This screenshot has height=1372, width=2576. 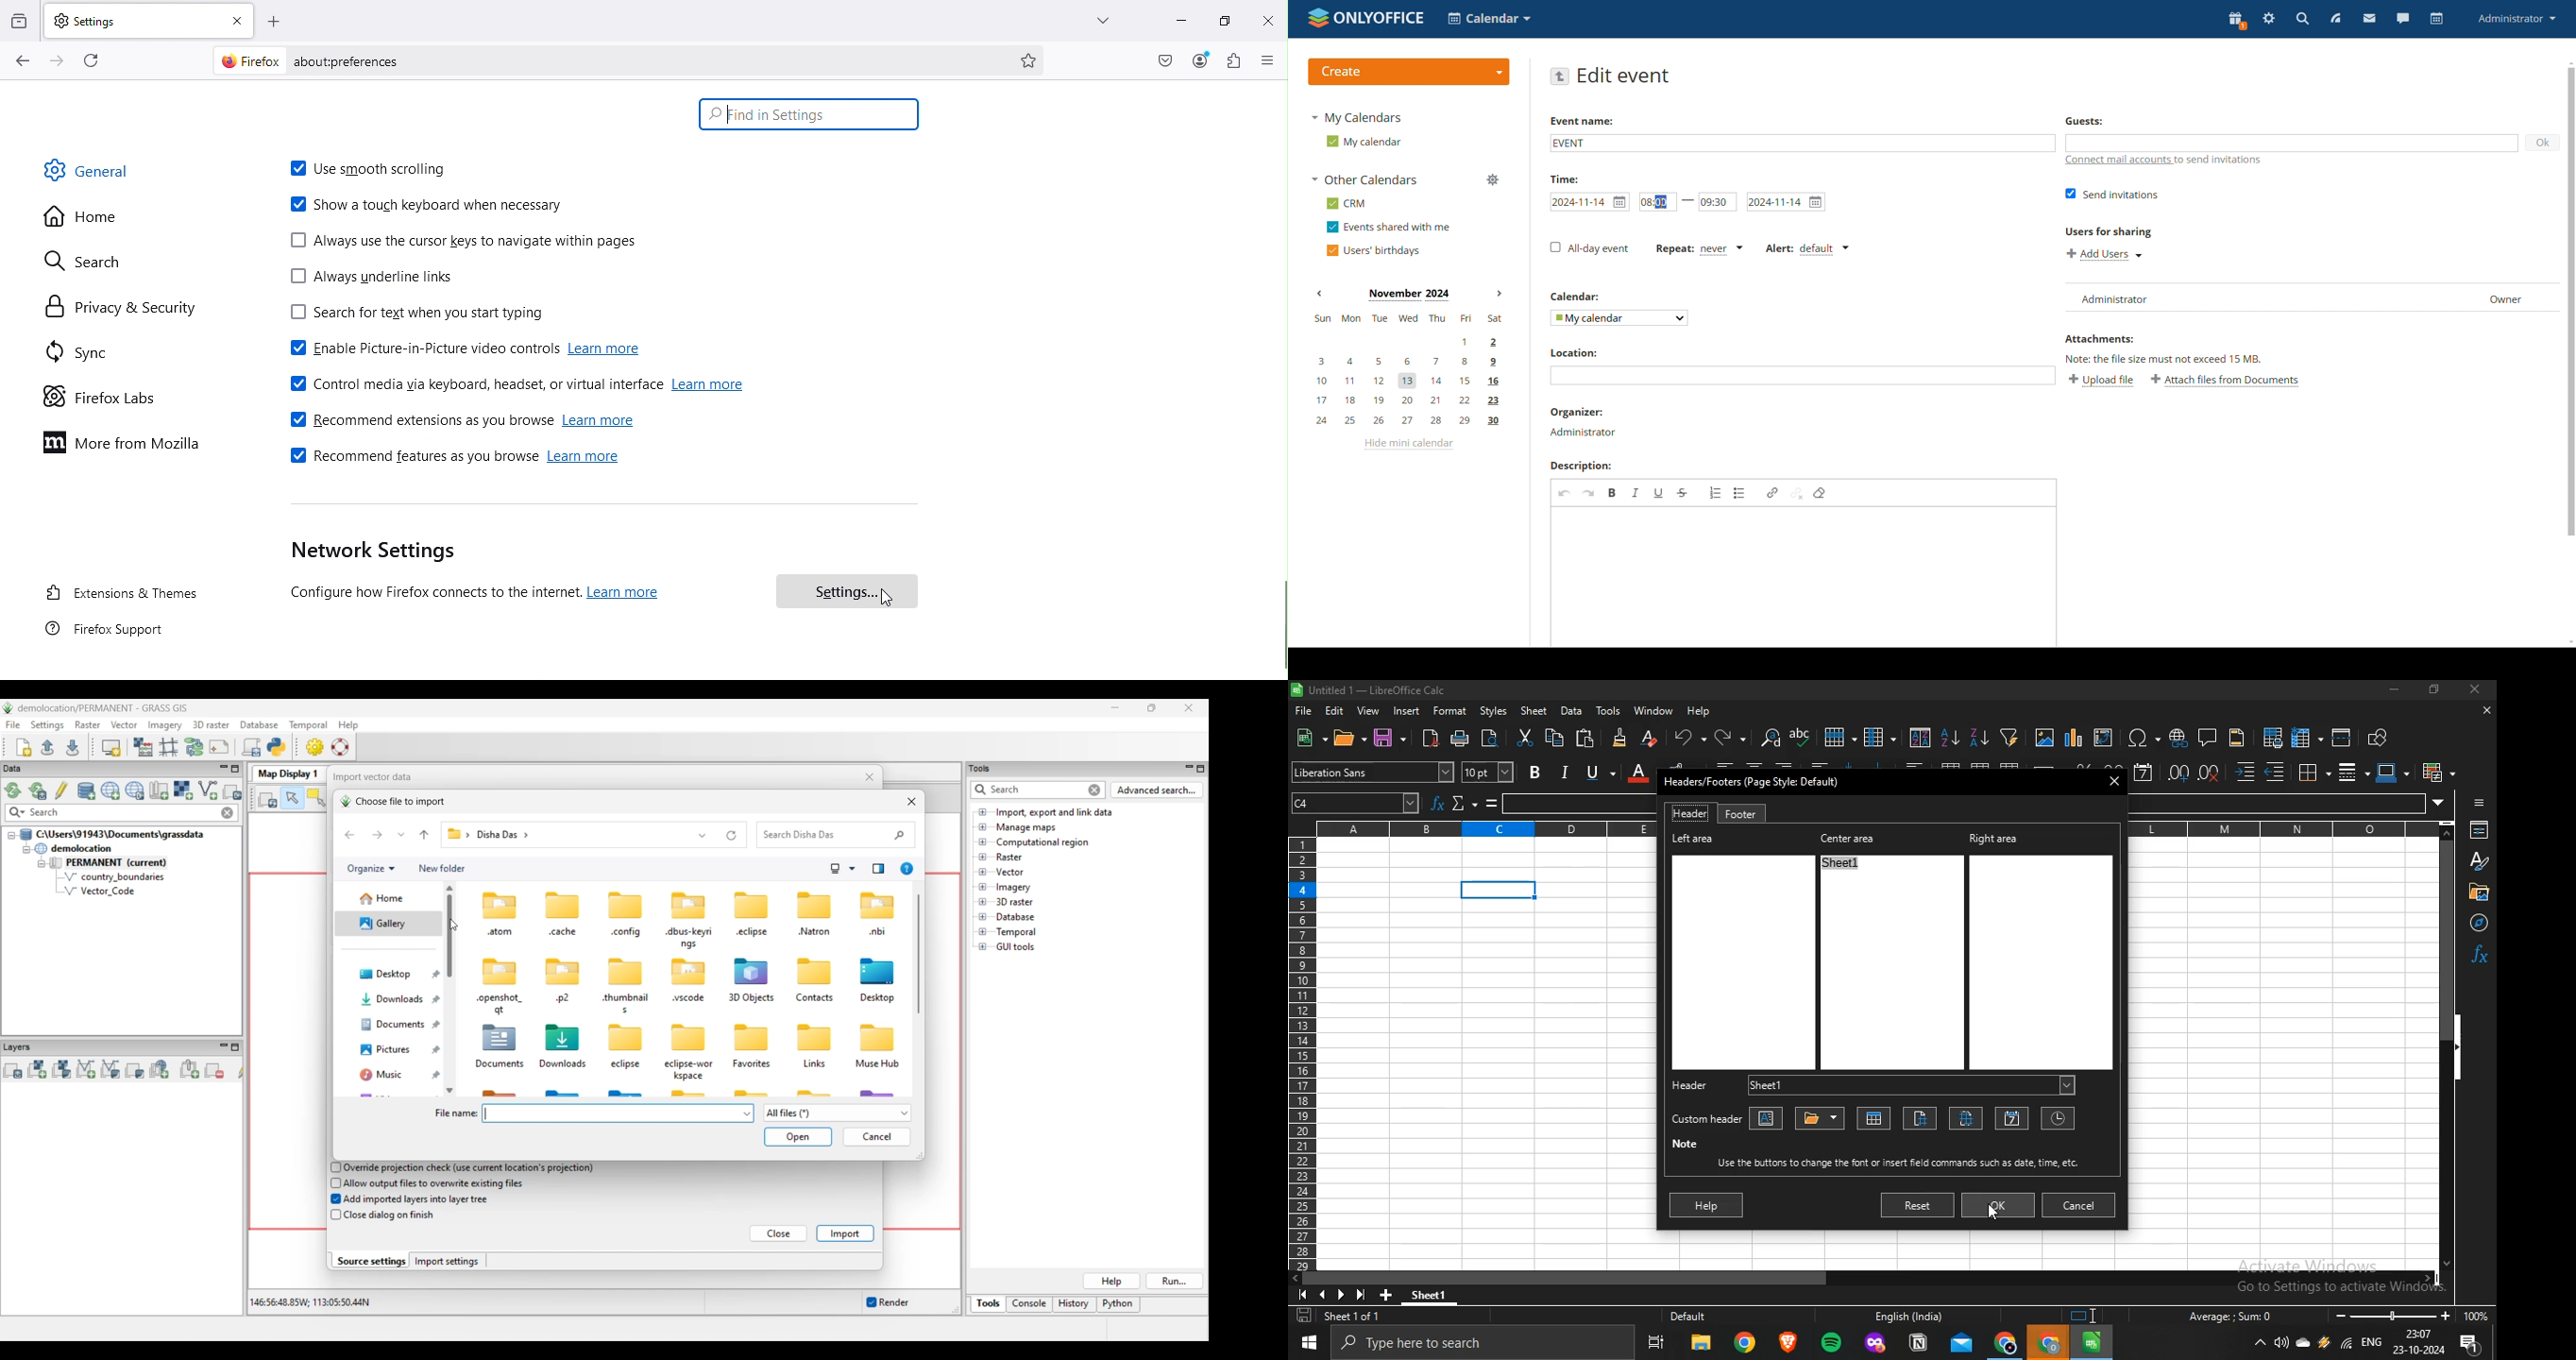 What do you see at coordinates (1366, 180) in the screenshot?
I see `other calendars` at bounding box center [1366, 180].